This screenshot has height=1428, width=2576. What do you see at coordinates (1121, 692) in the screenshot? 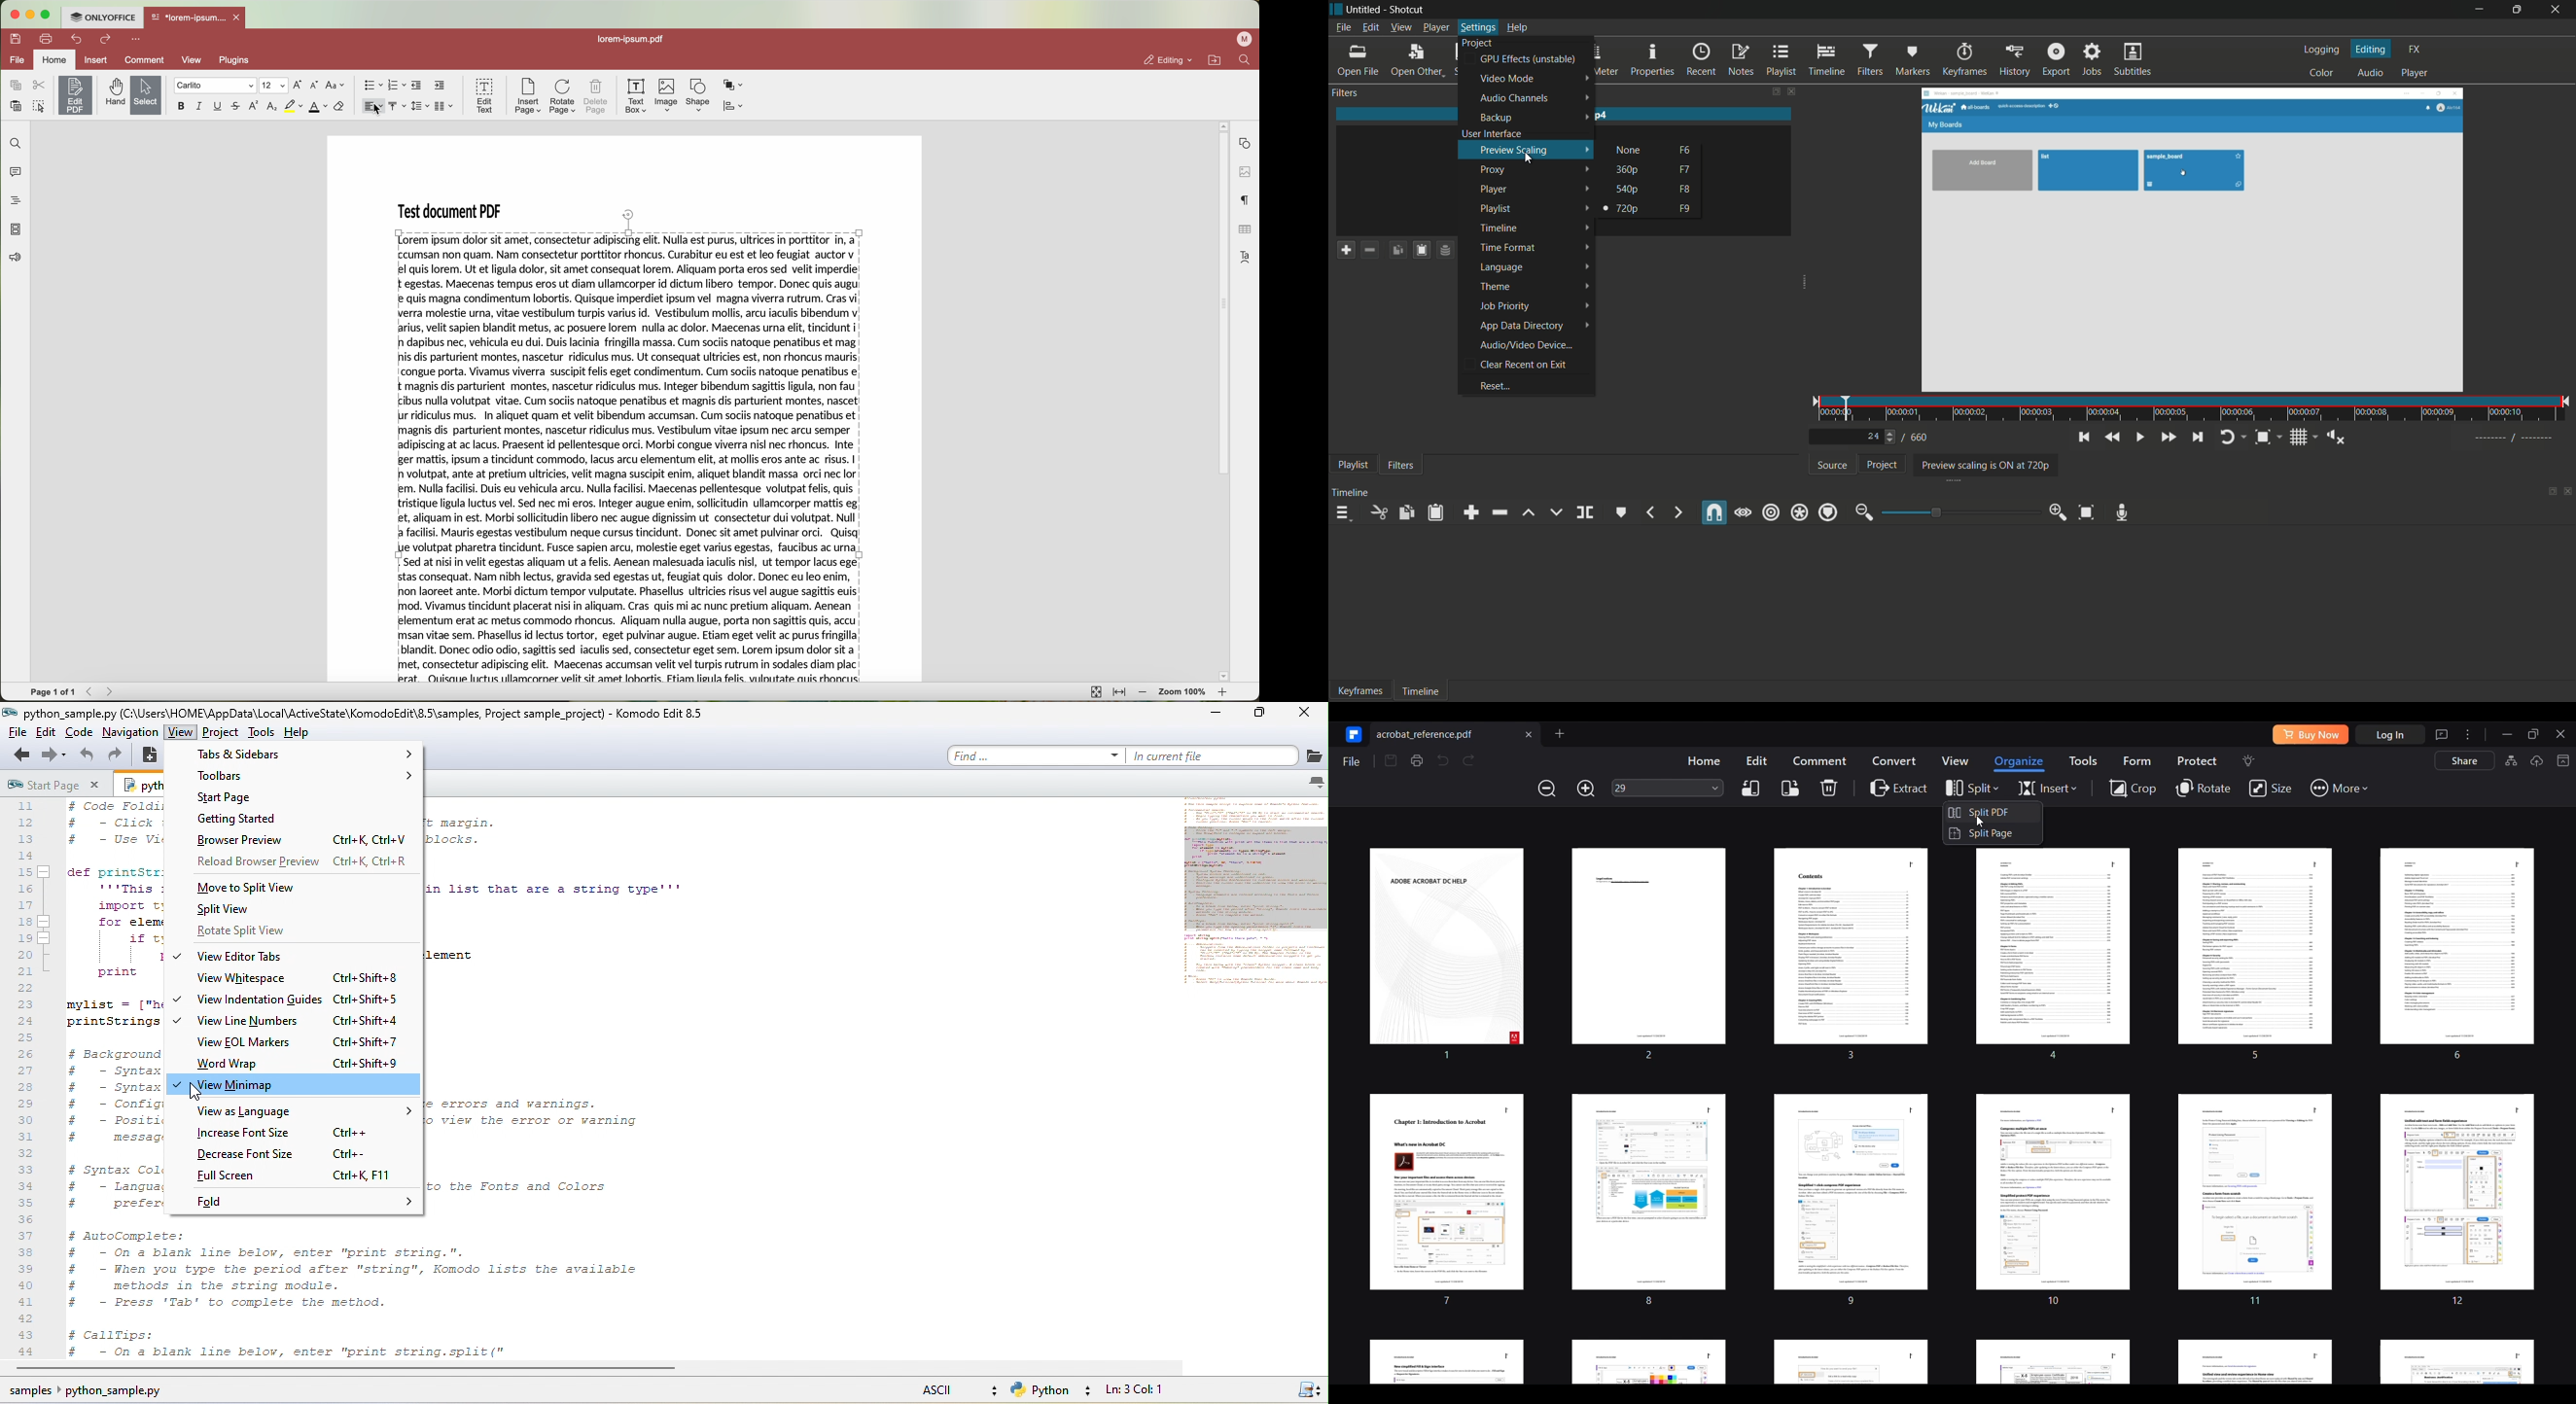
I see `fit to width` at bounding box center [1121, 692].